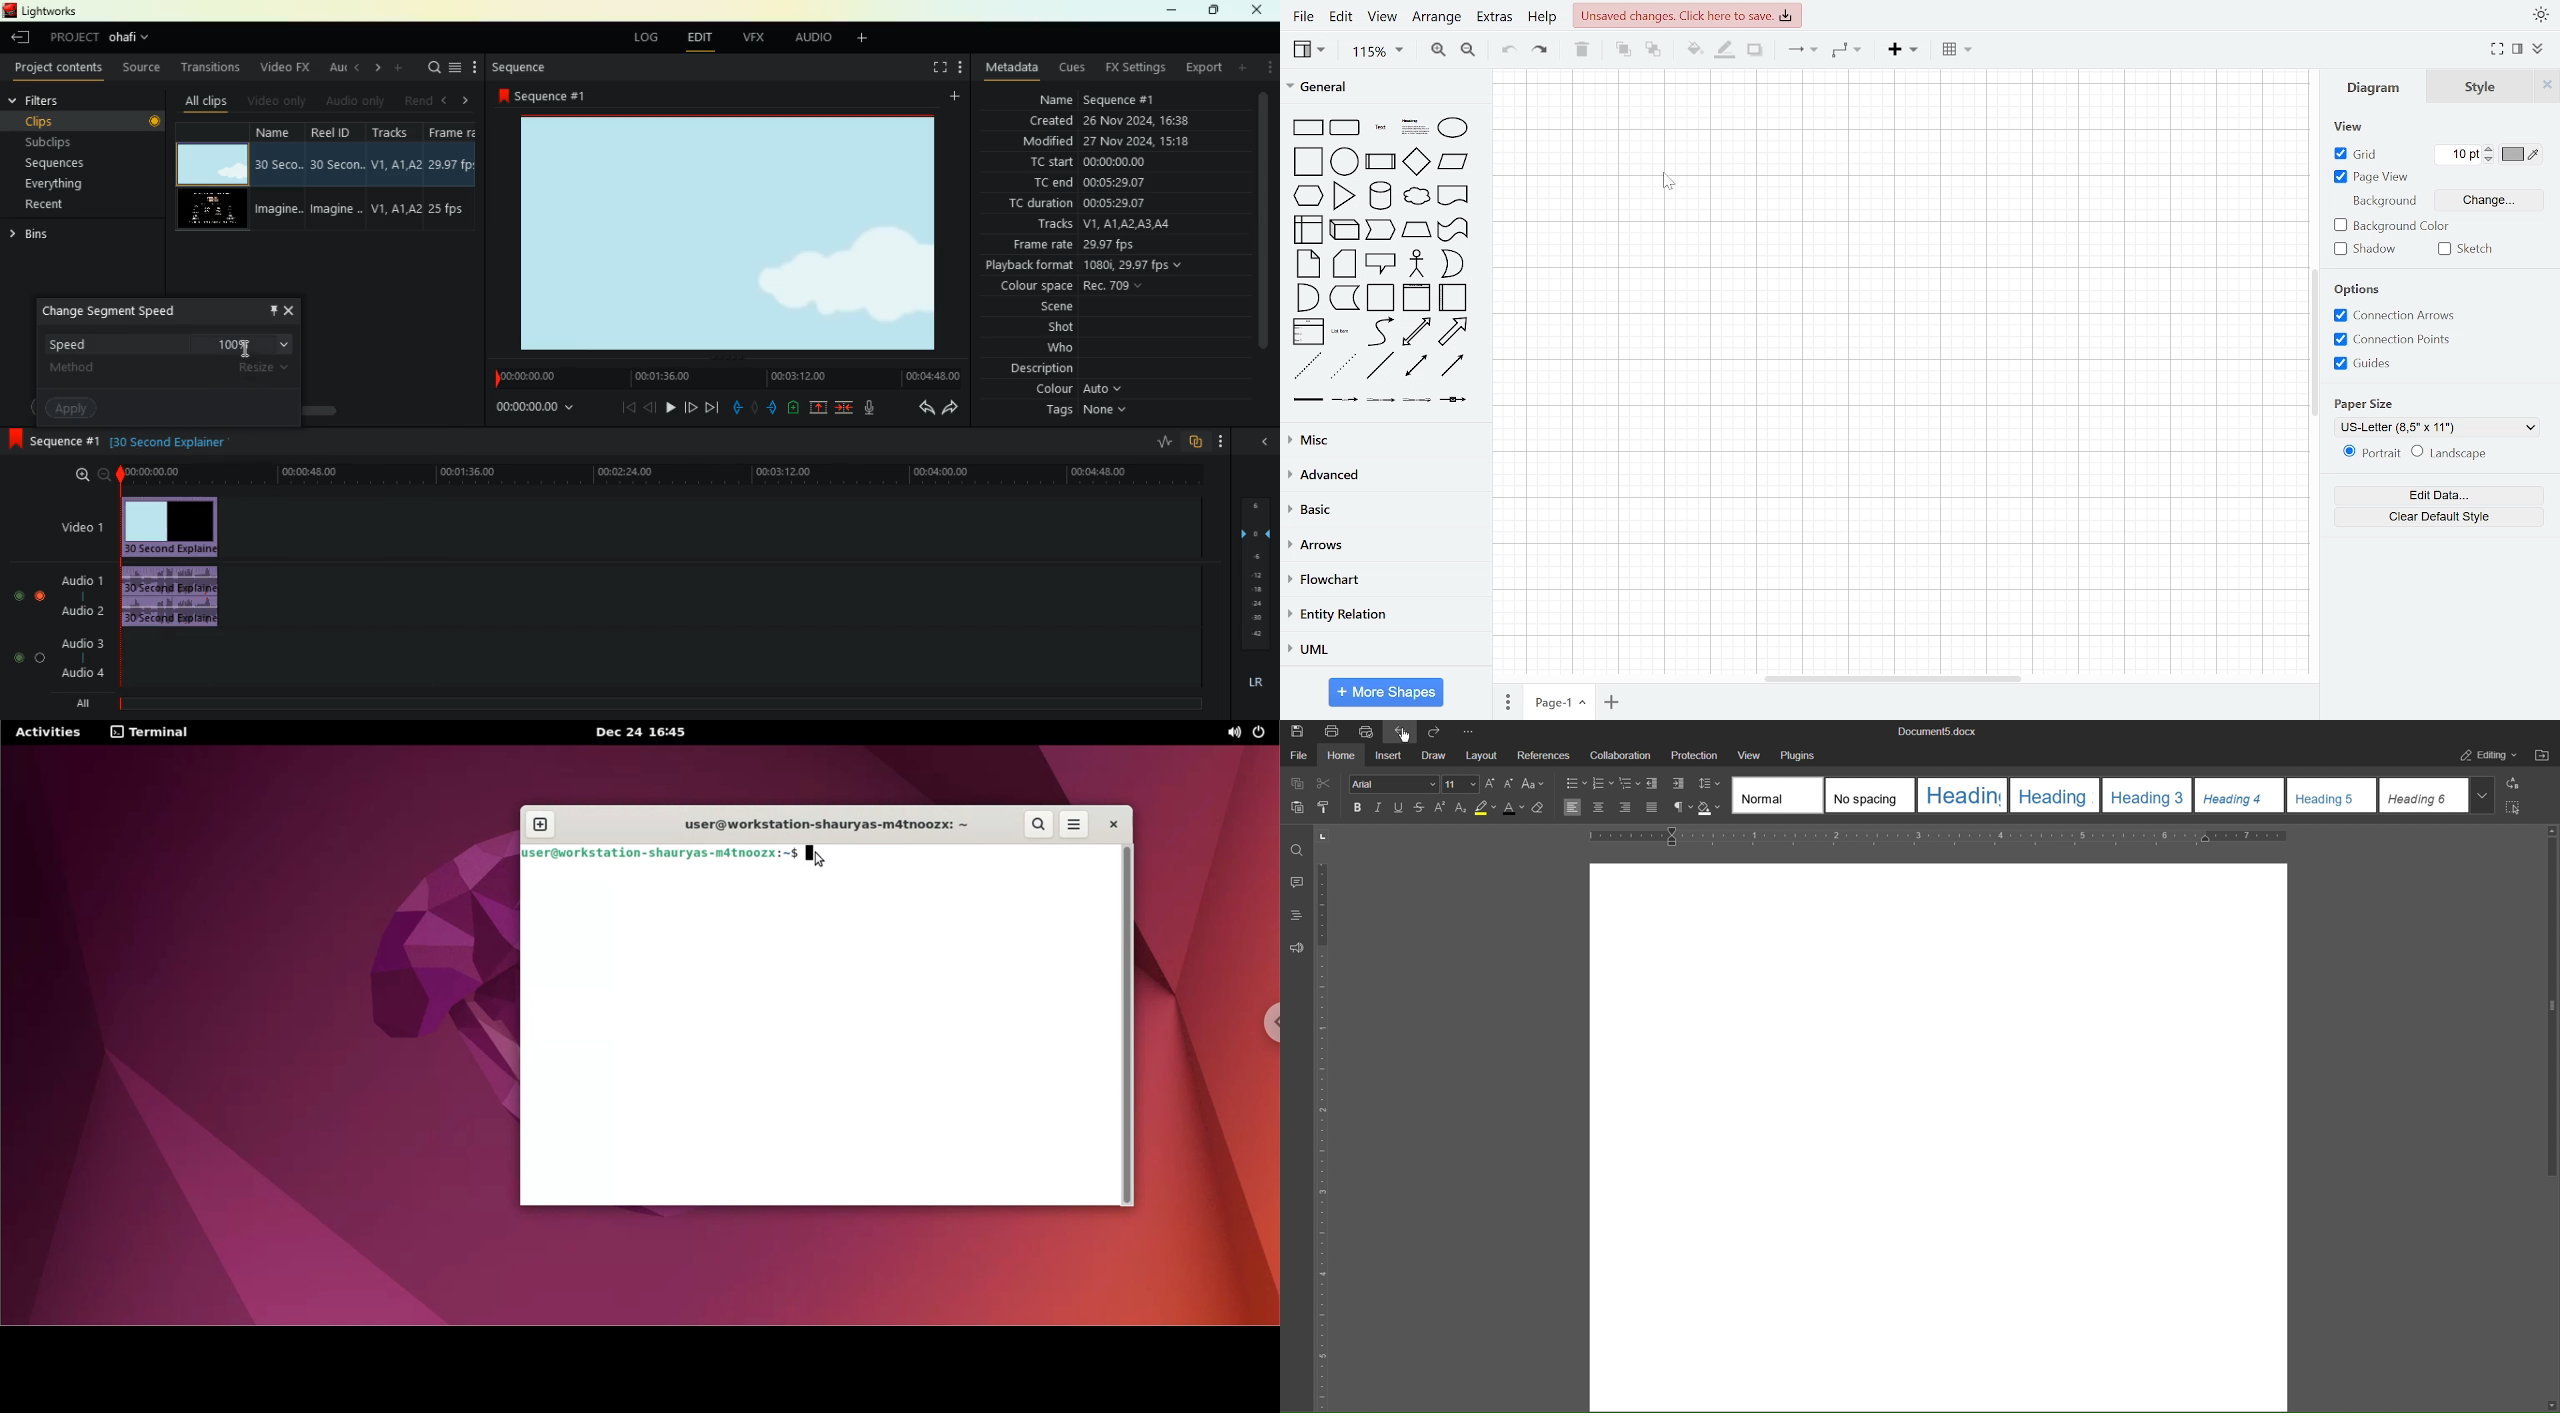 Image resolution: width=2576 pixels, height=1428 pixels. I want to click on zoom out, so click(1466, 50).